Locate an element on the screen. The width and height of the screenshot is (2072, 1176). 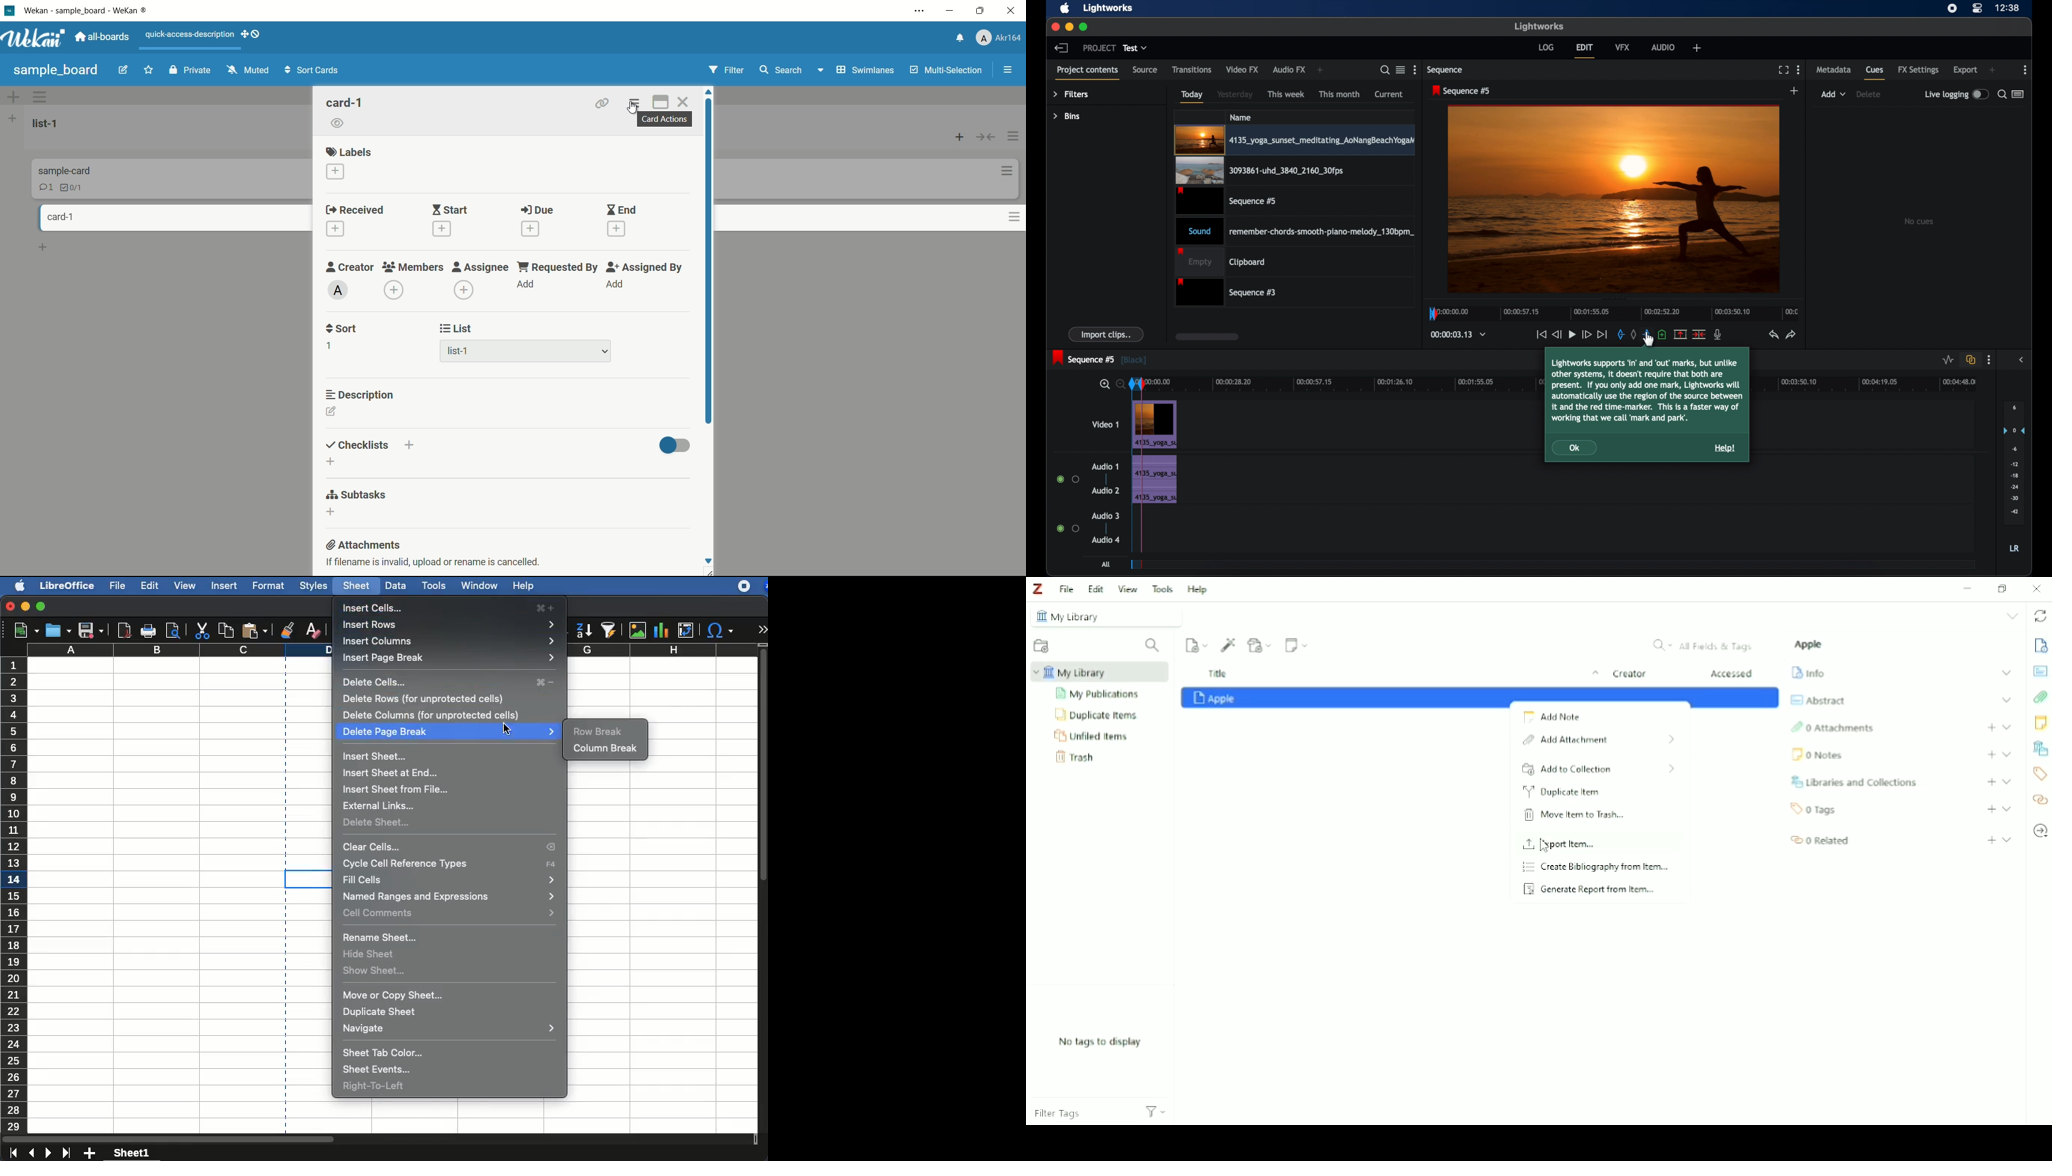
Close is located at coordinates (2039, 588).